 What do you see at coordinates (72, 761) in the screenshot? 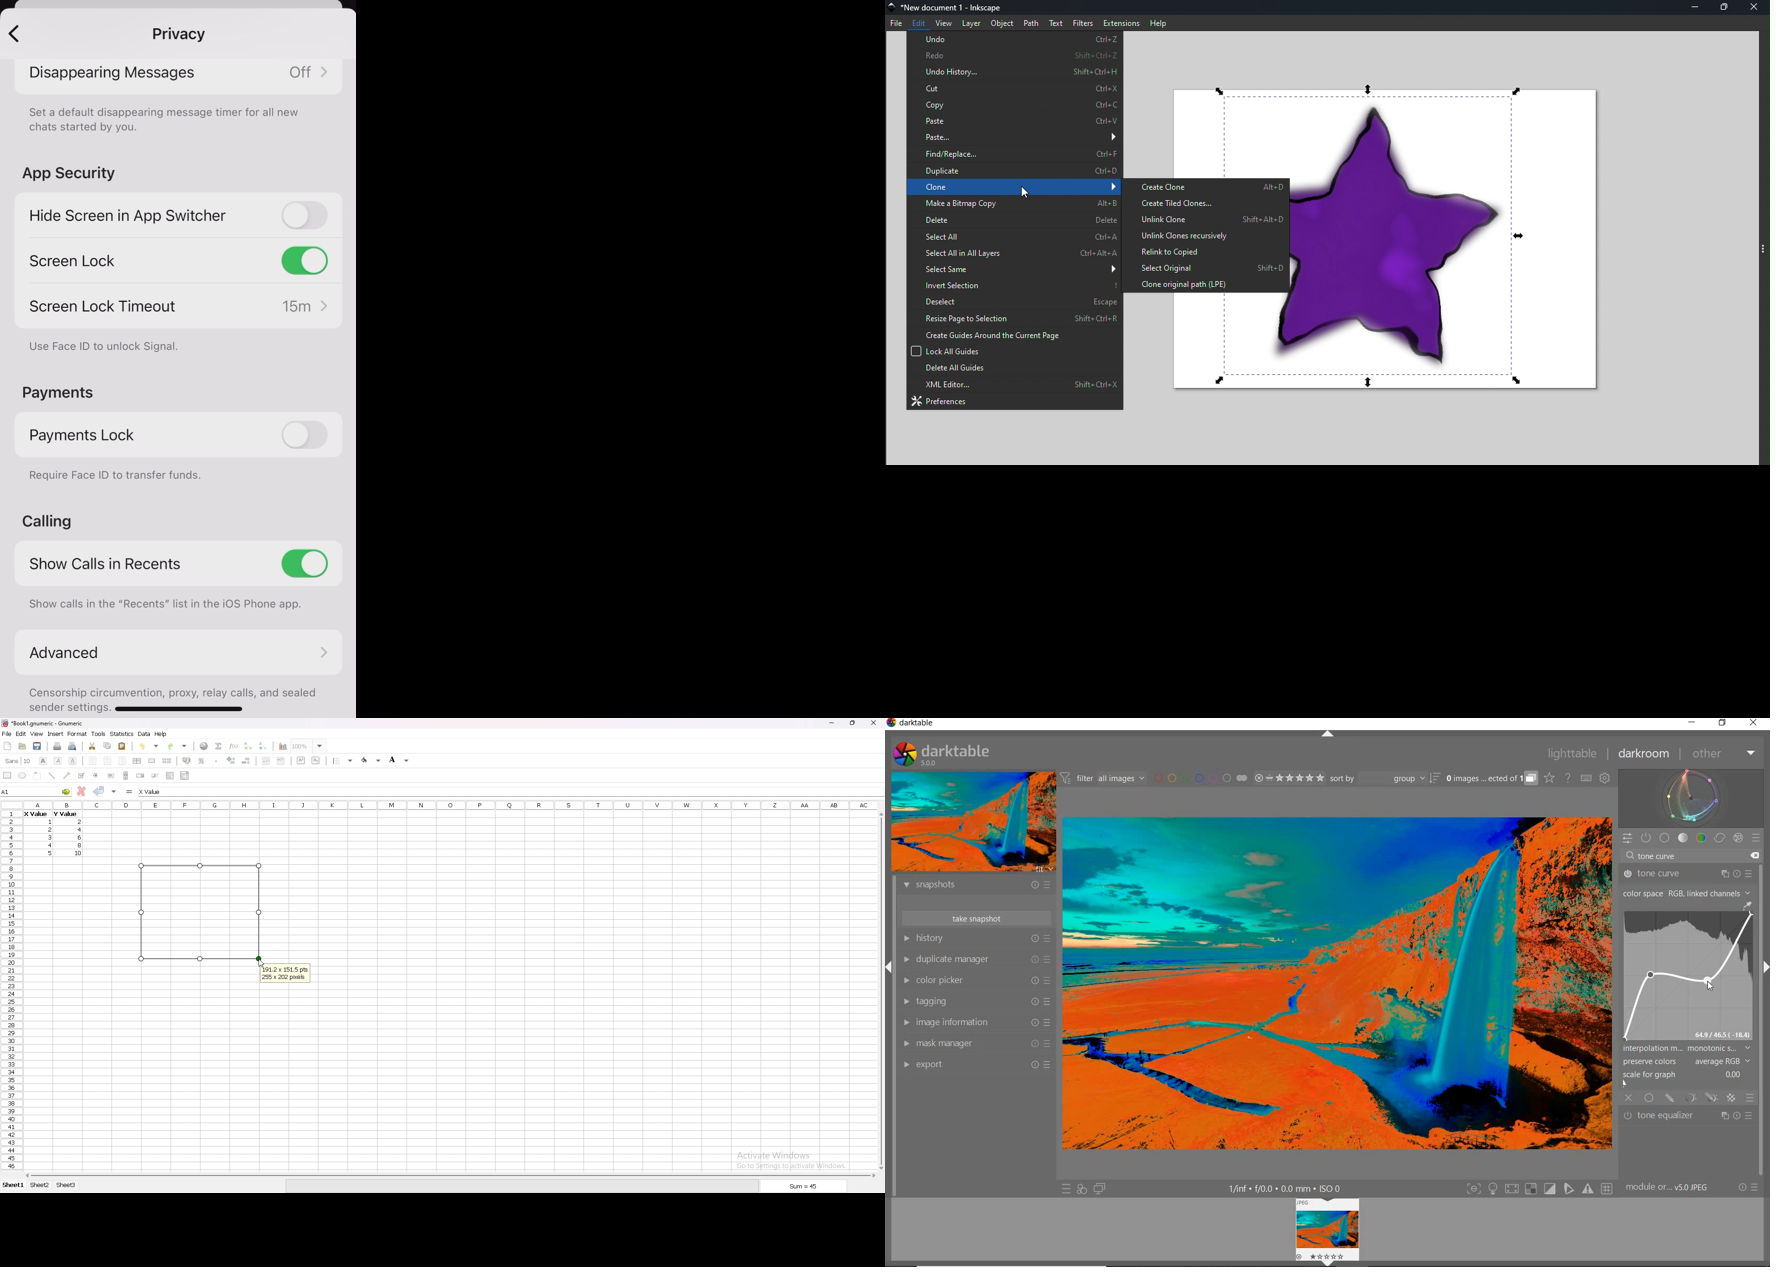
I see `underline` at bounding box center [72, 761].